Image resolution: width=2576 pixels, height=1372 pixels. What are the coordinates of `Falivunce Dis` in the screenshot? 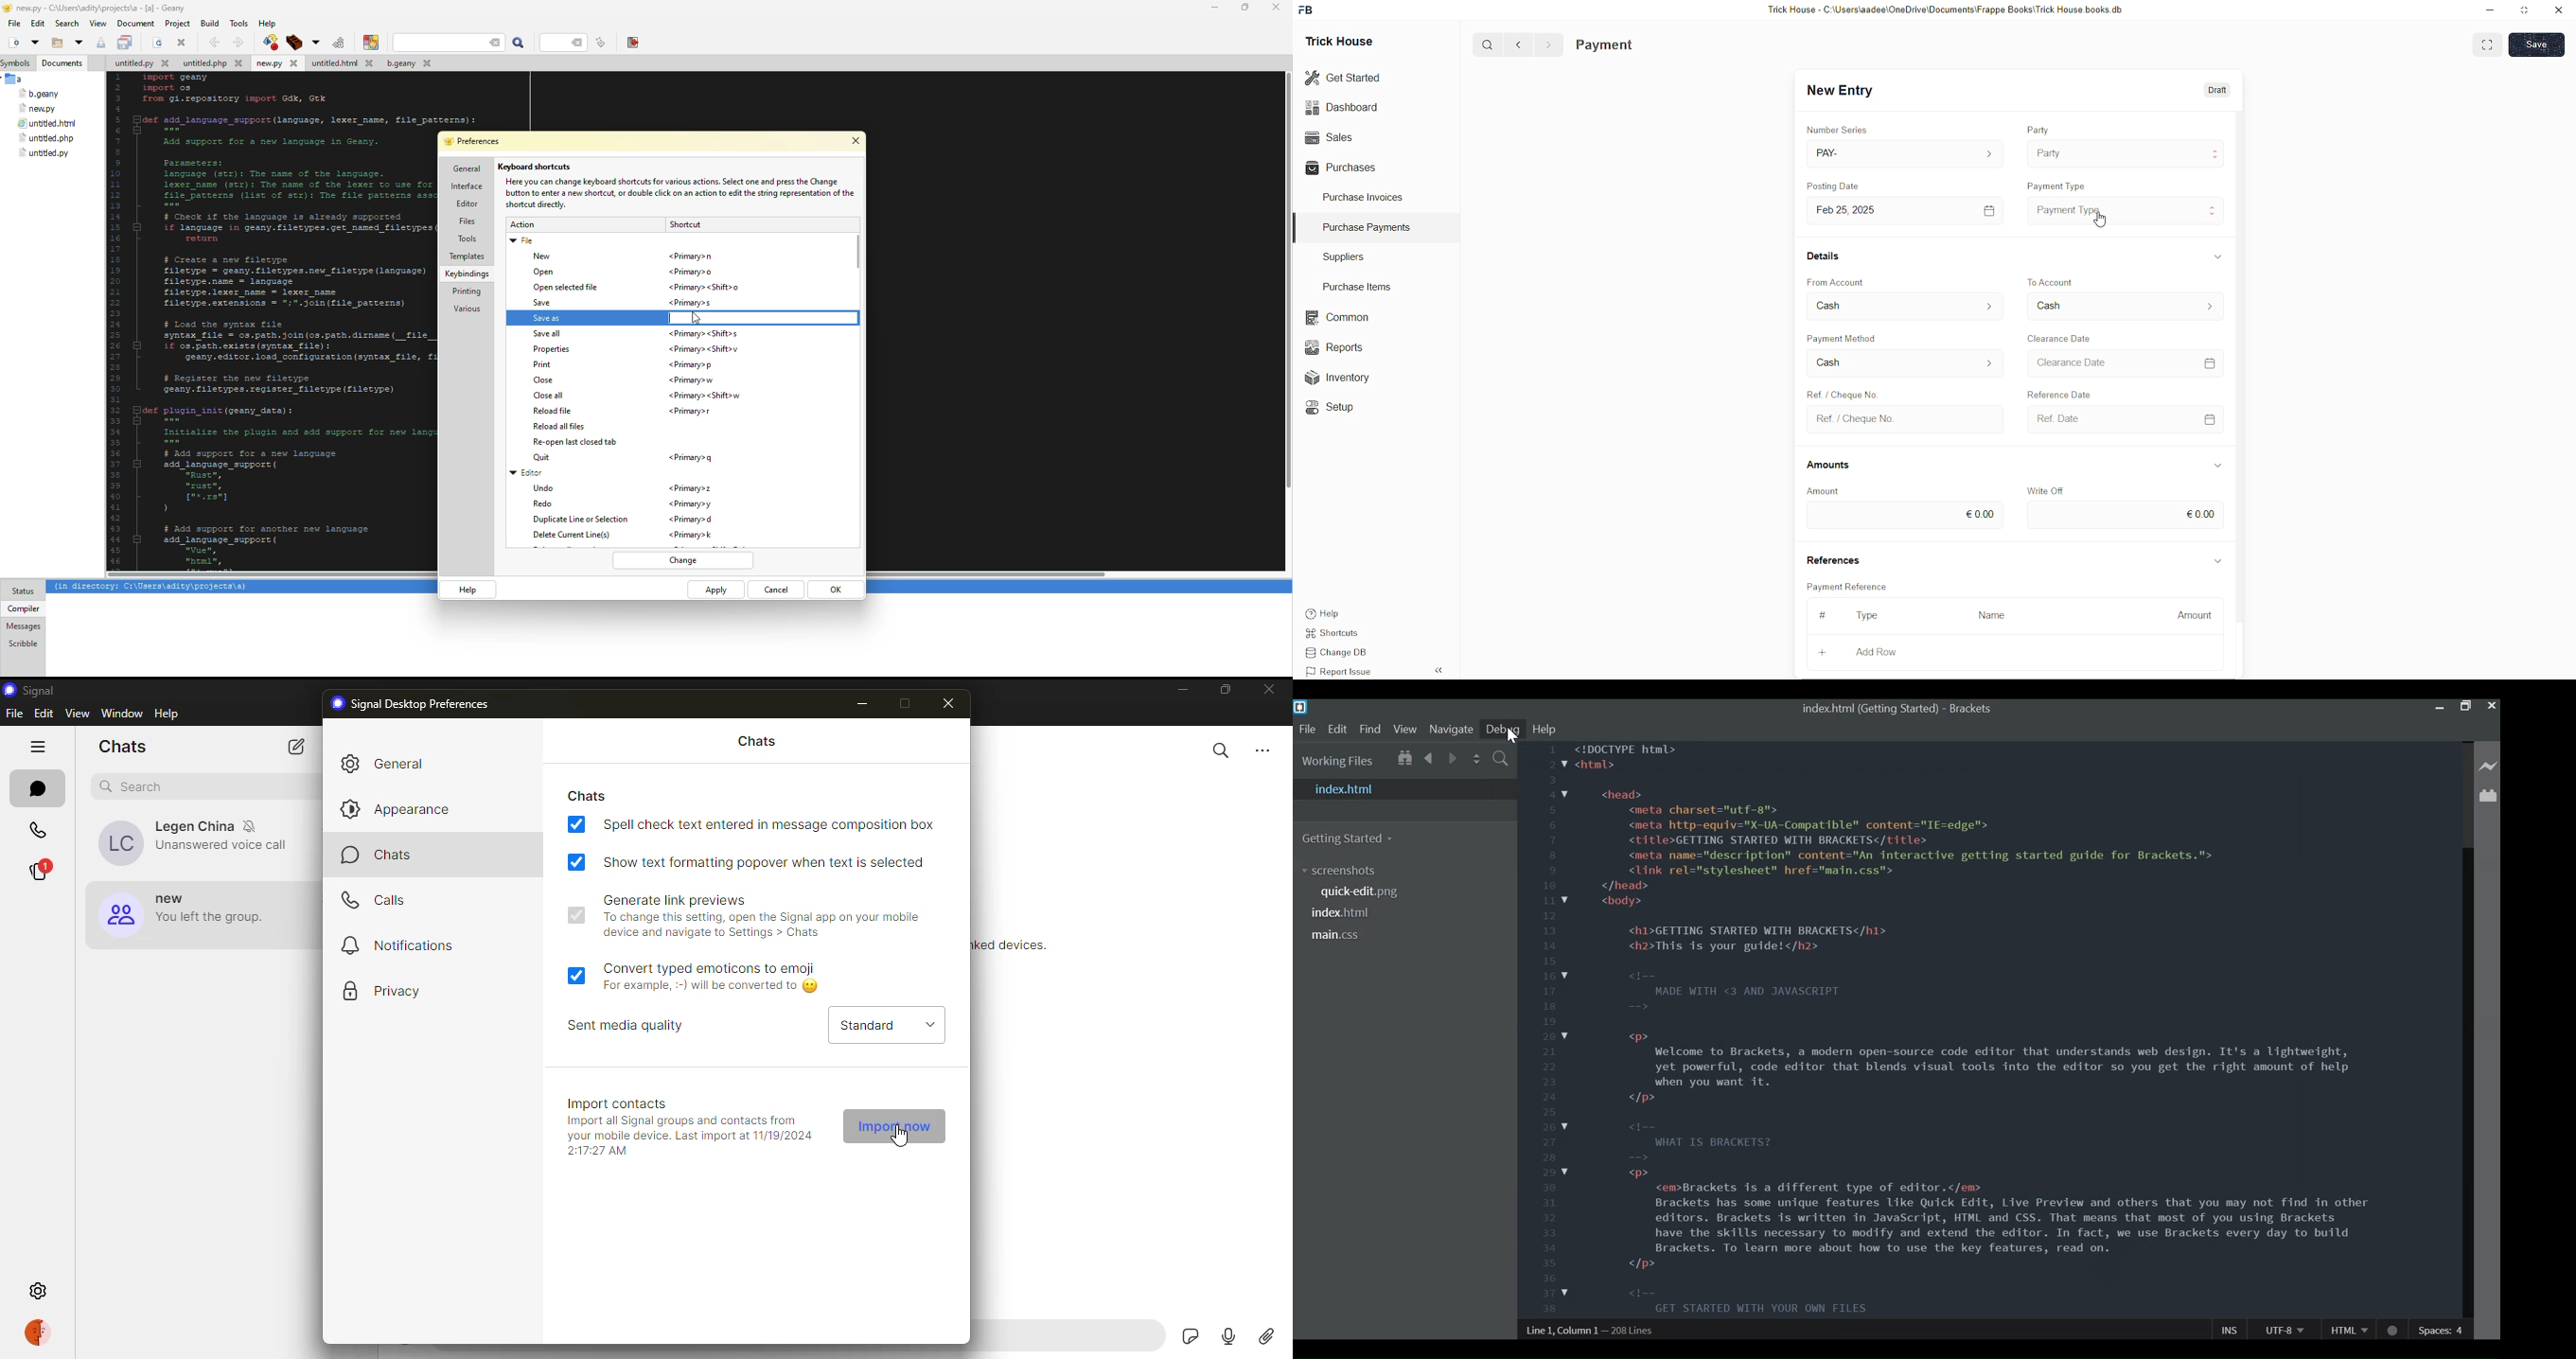 It's located at (2069, 392).